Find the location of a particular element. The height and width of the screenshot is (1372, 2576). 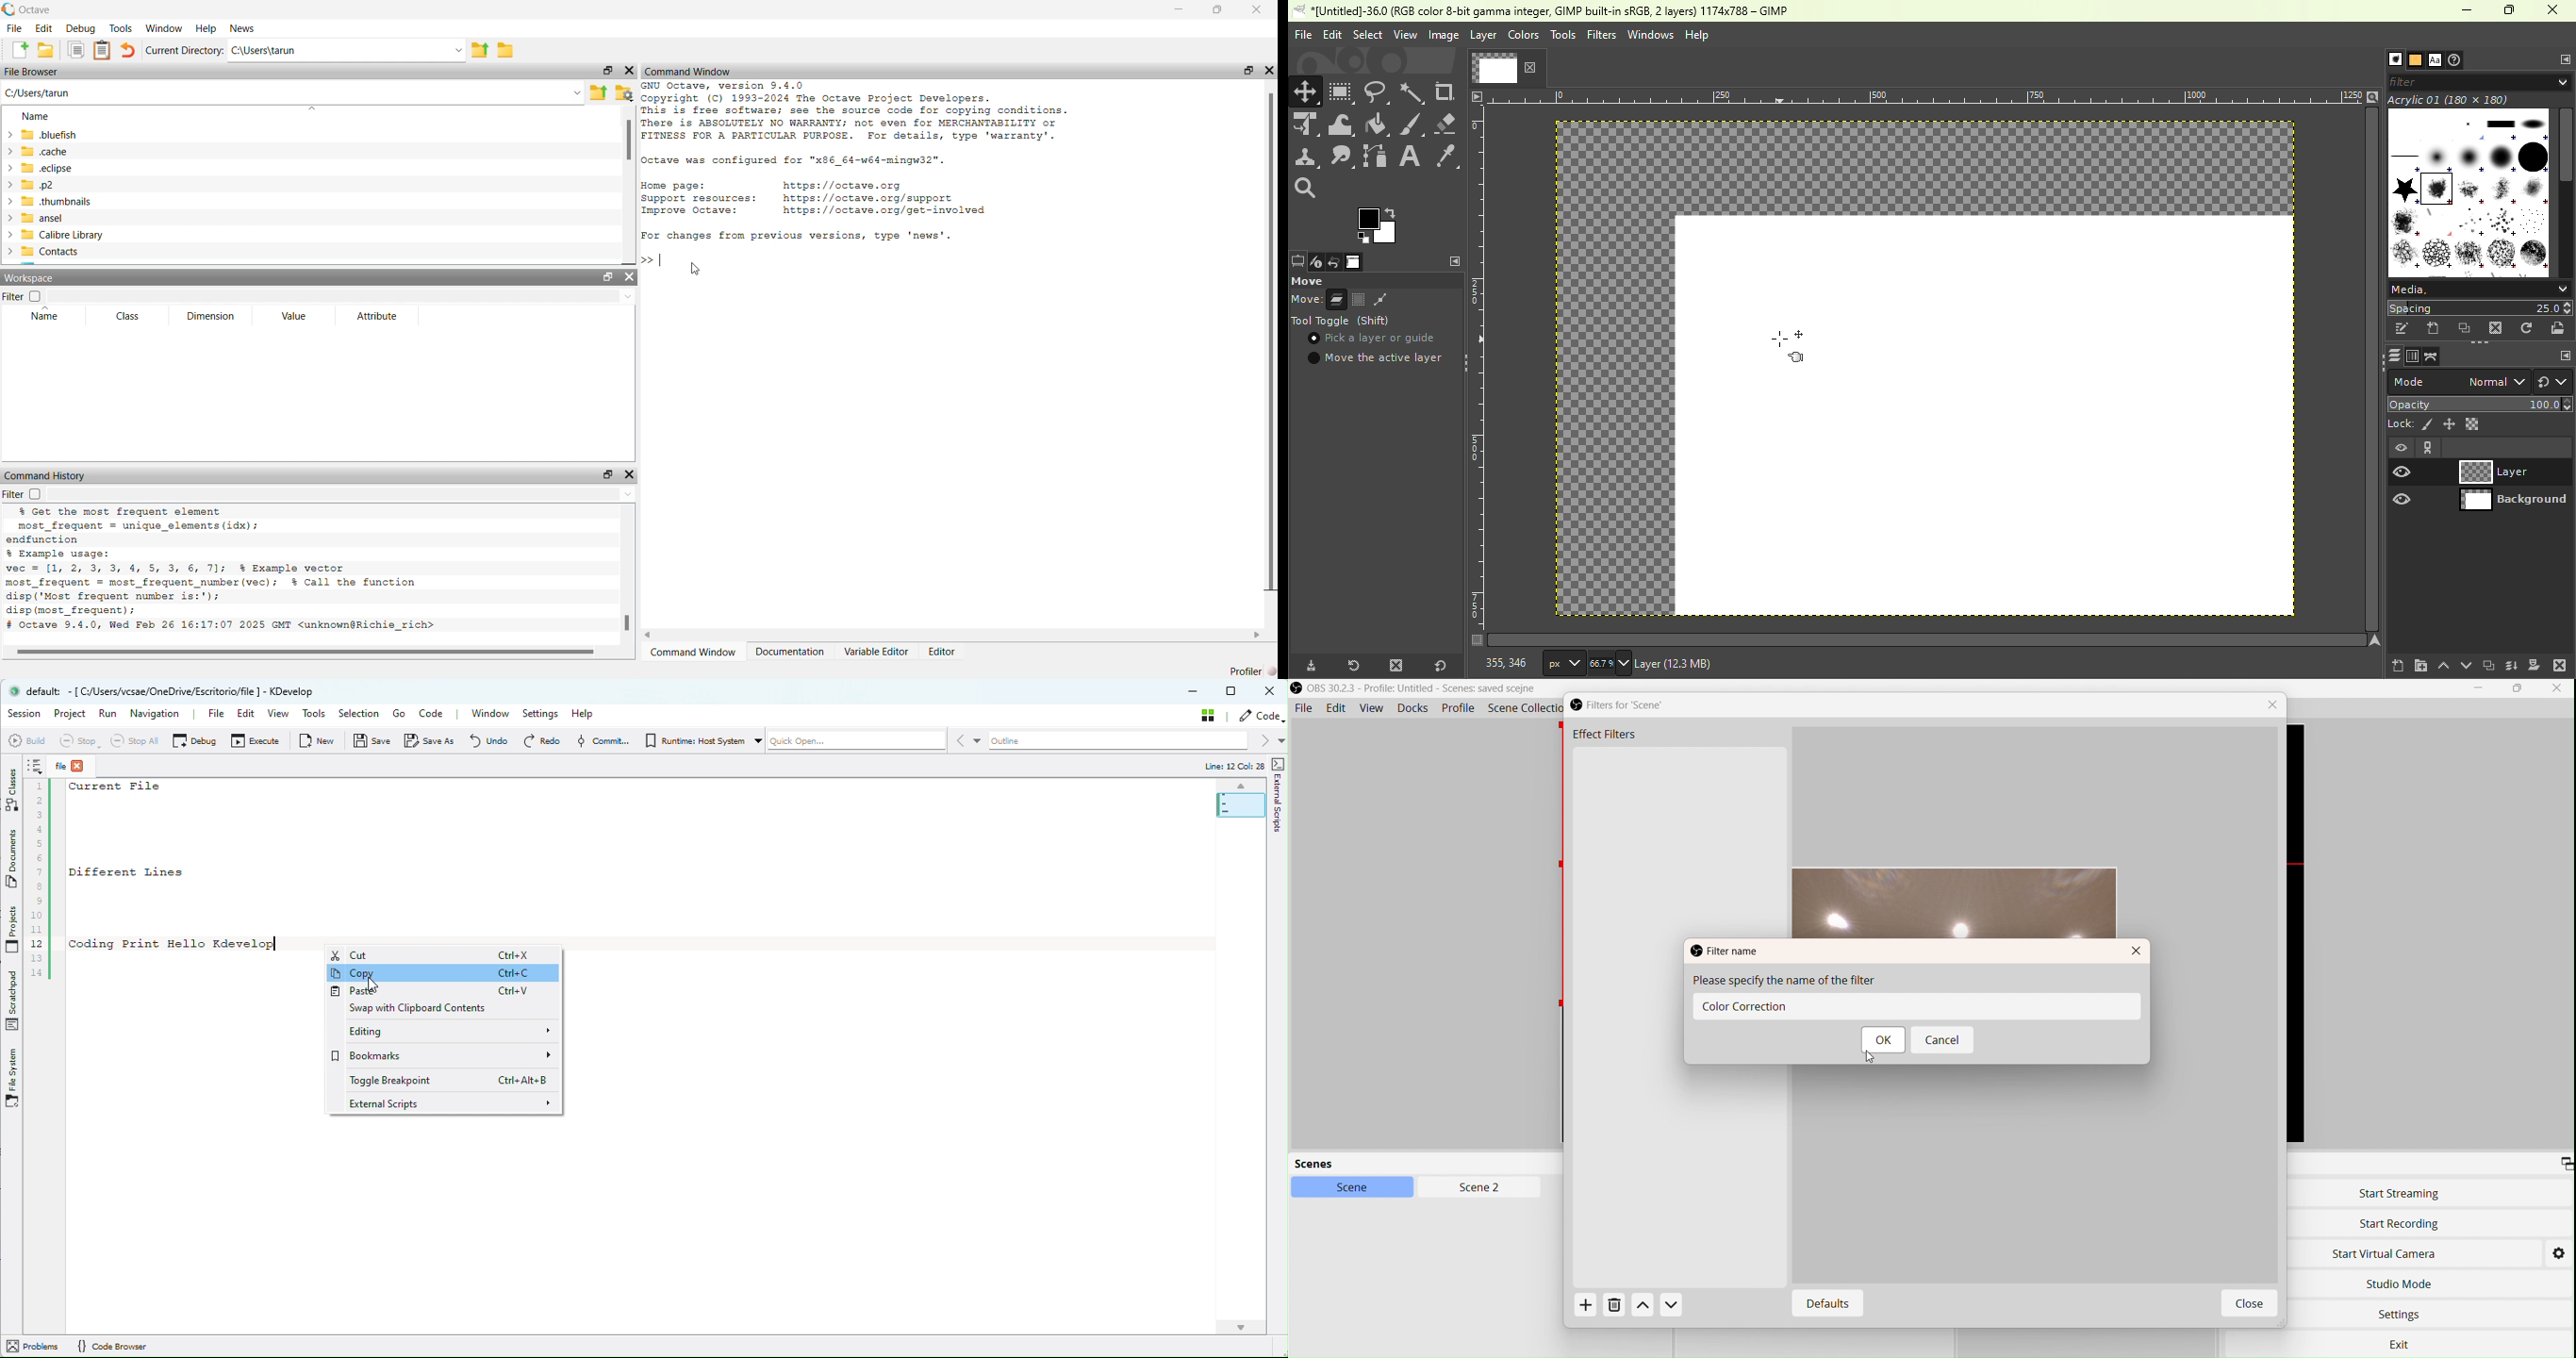

scenes is located at coordinates (1396, 1164).